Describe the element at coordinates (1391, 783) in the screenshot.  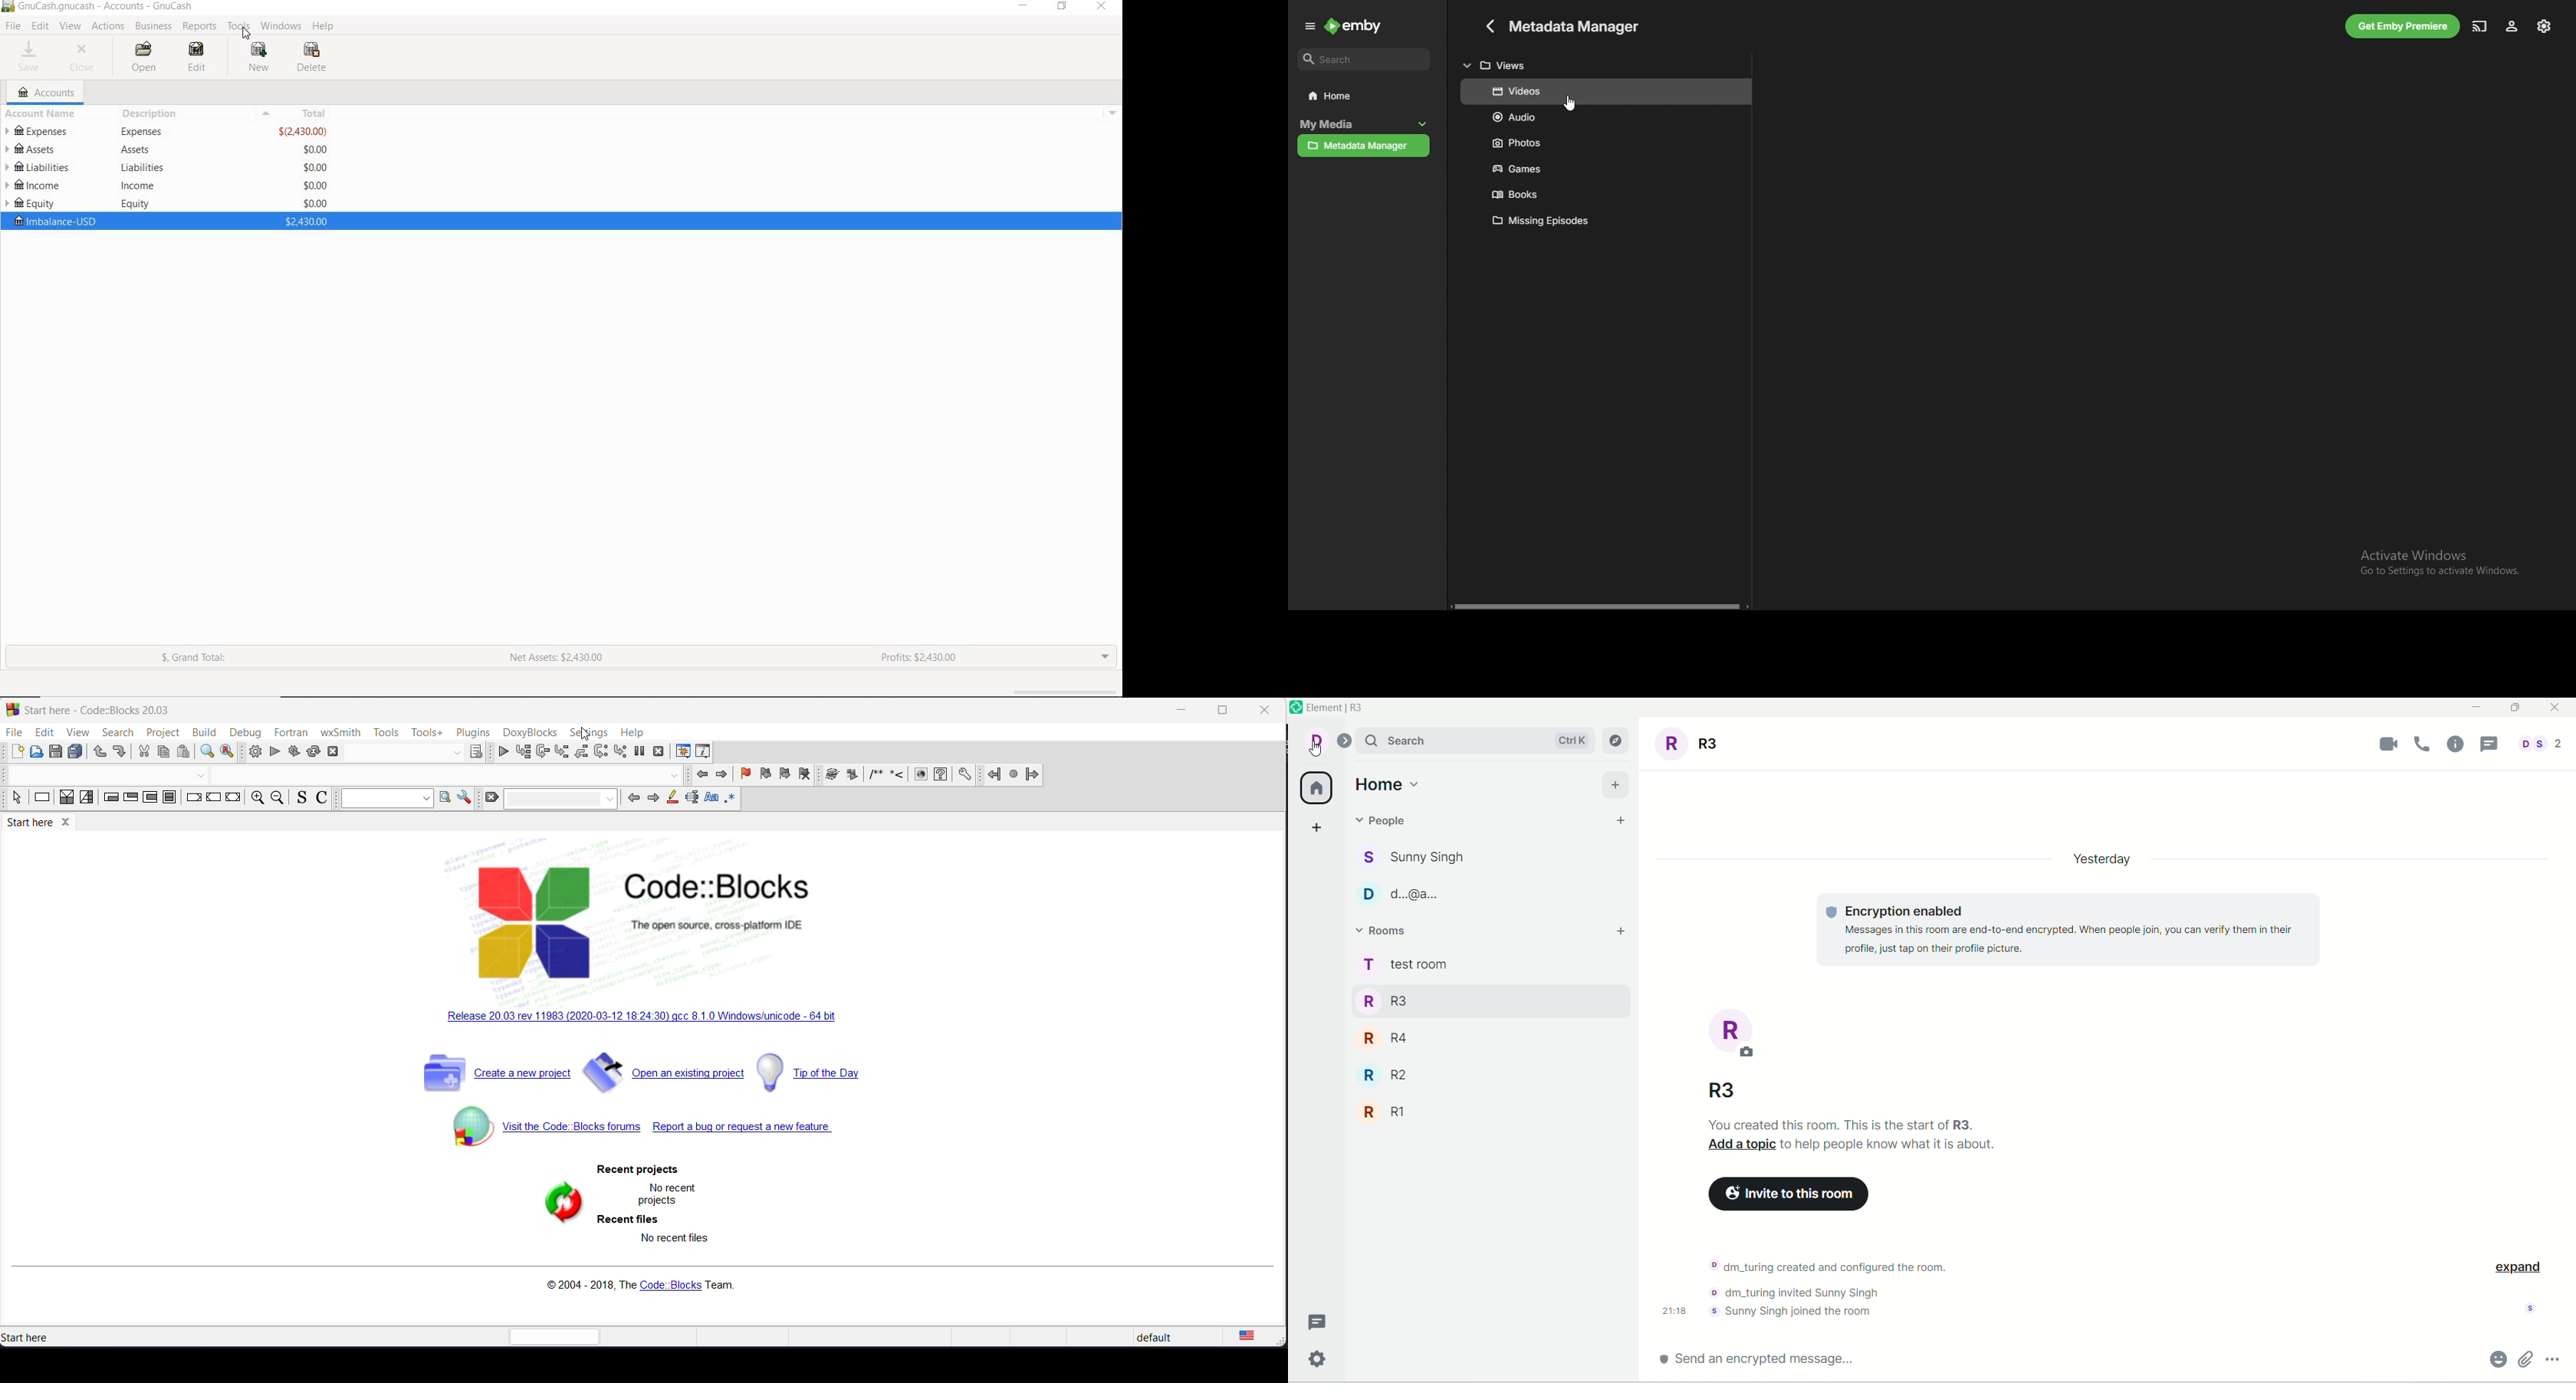
I see `home` at that location.